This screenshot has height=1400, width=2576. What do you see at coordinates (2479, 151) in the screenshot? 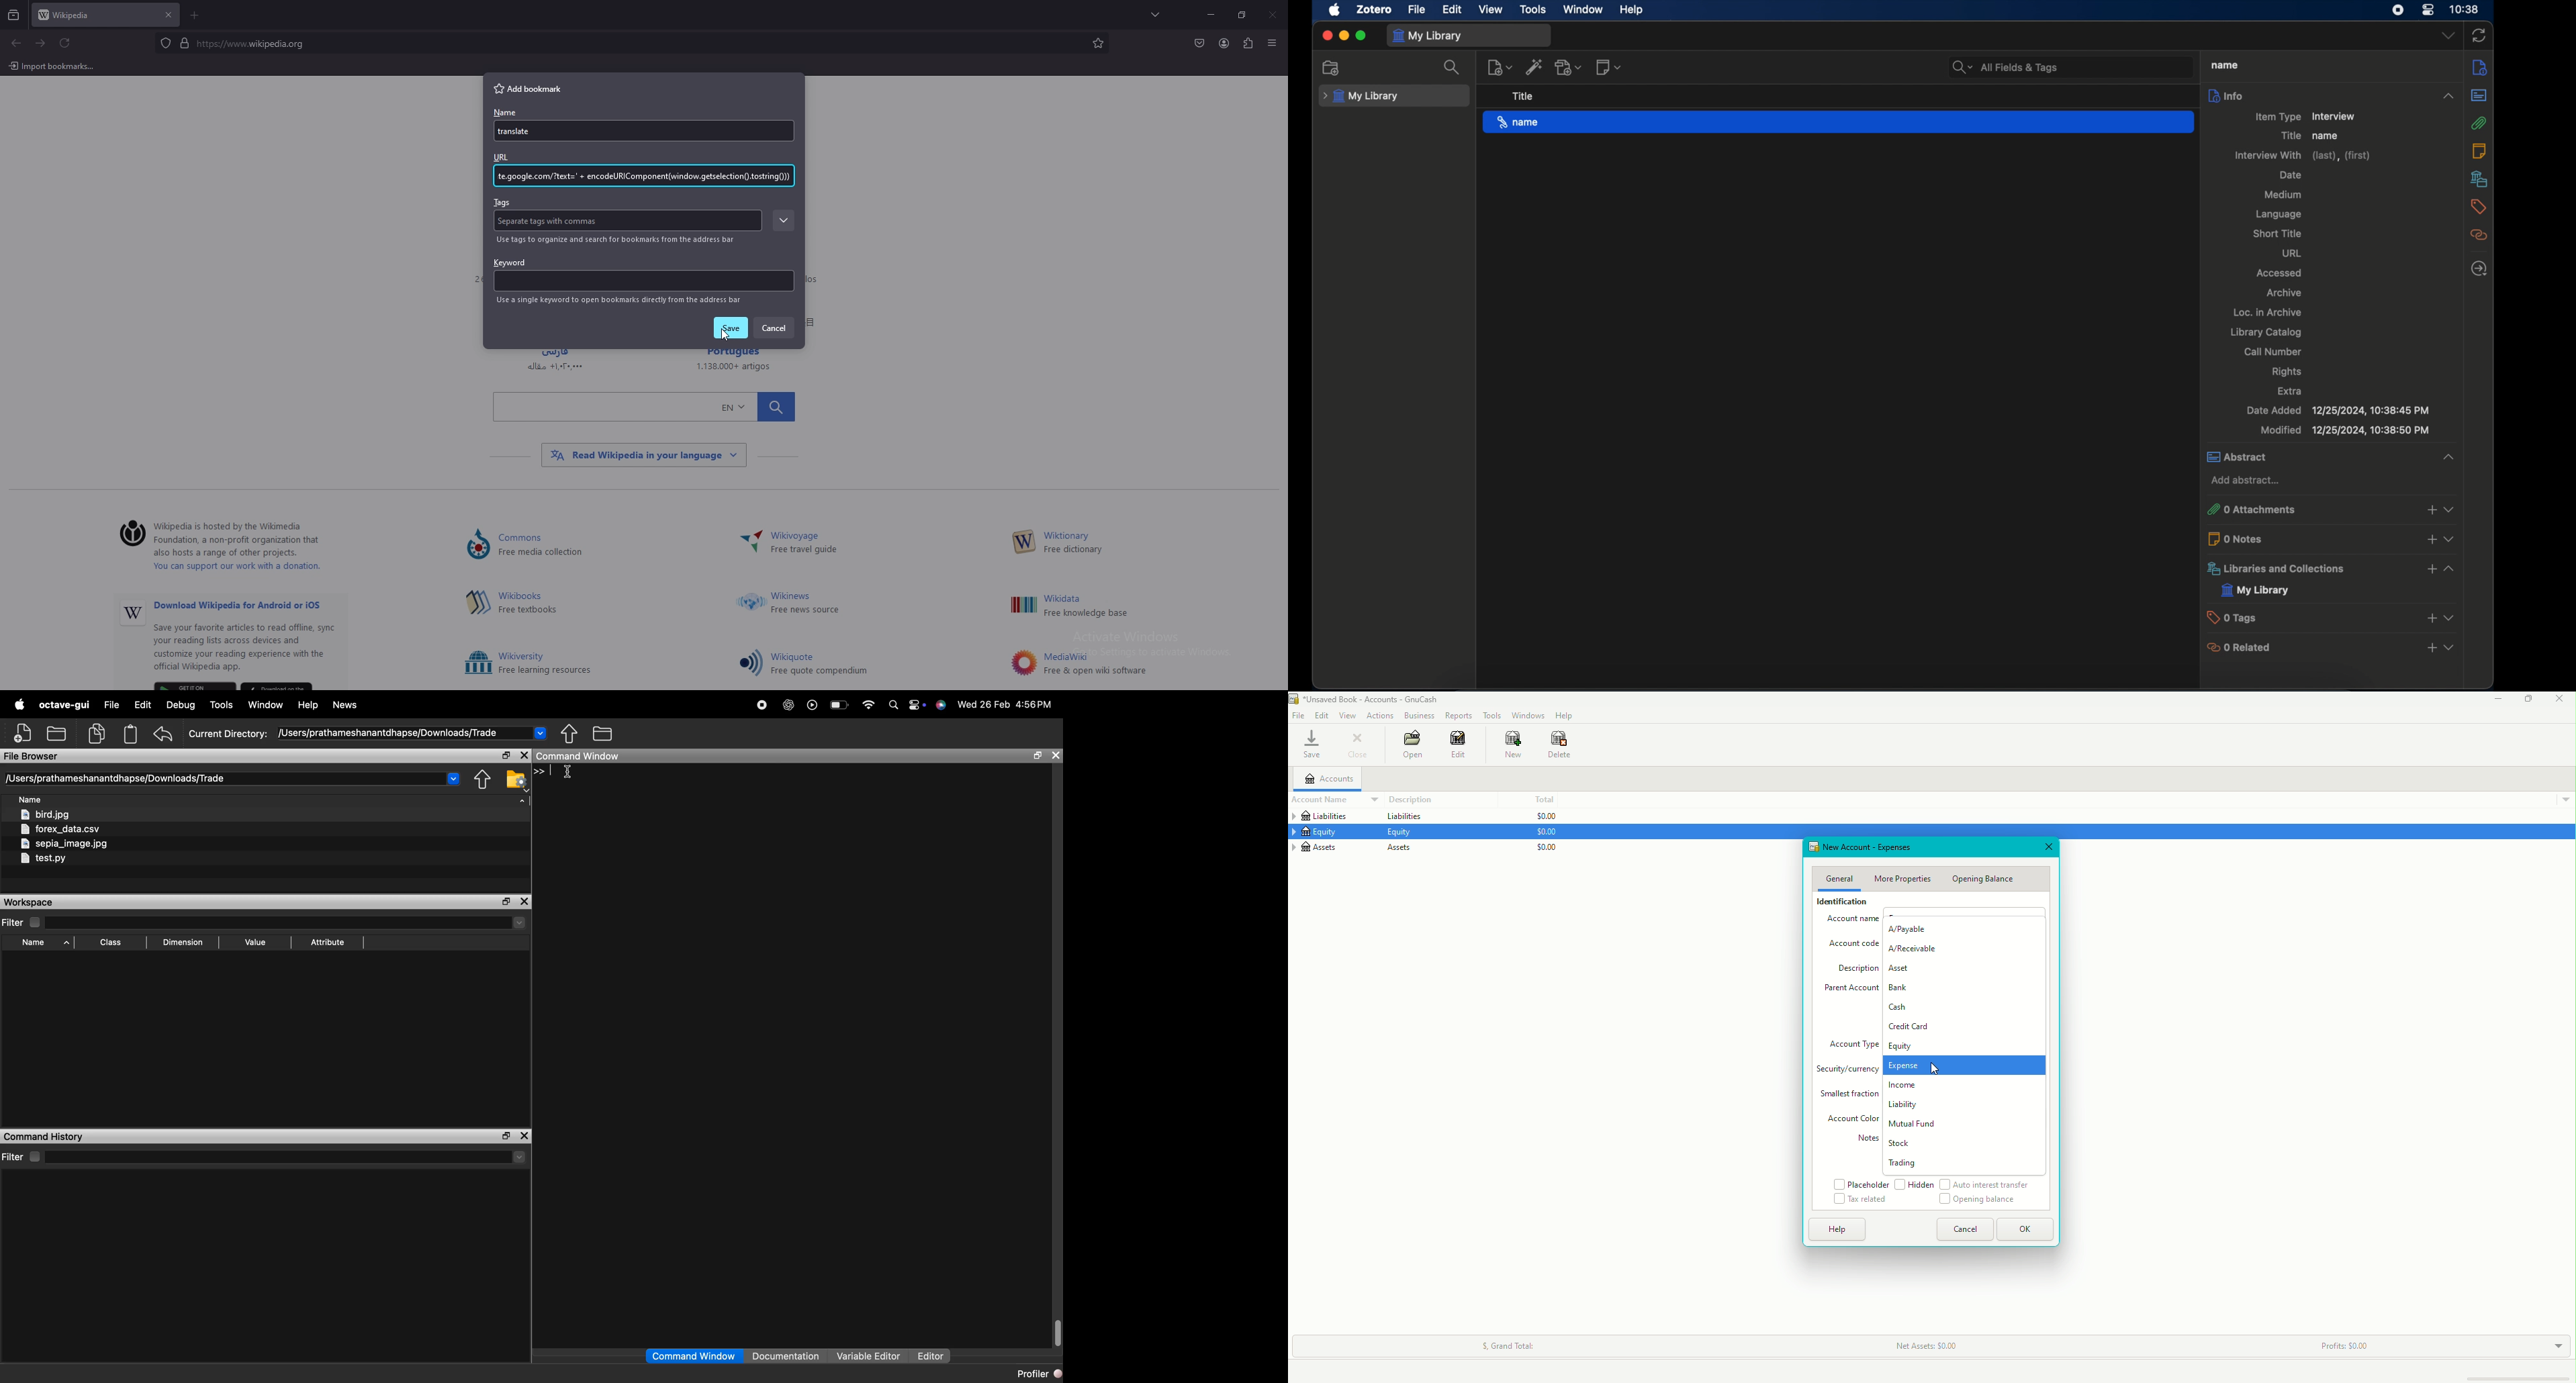
I see `notes` at bounding box center [2479, 151].